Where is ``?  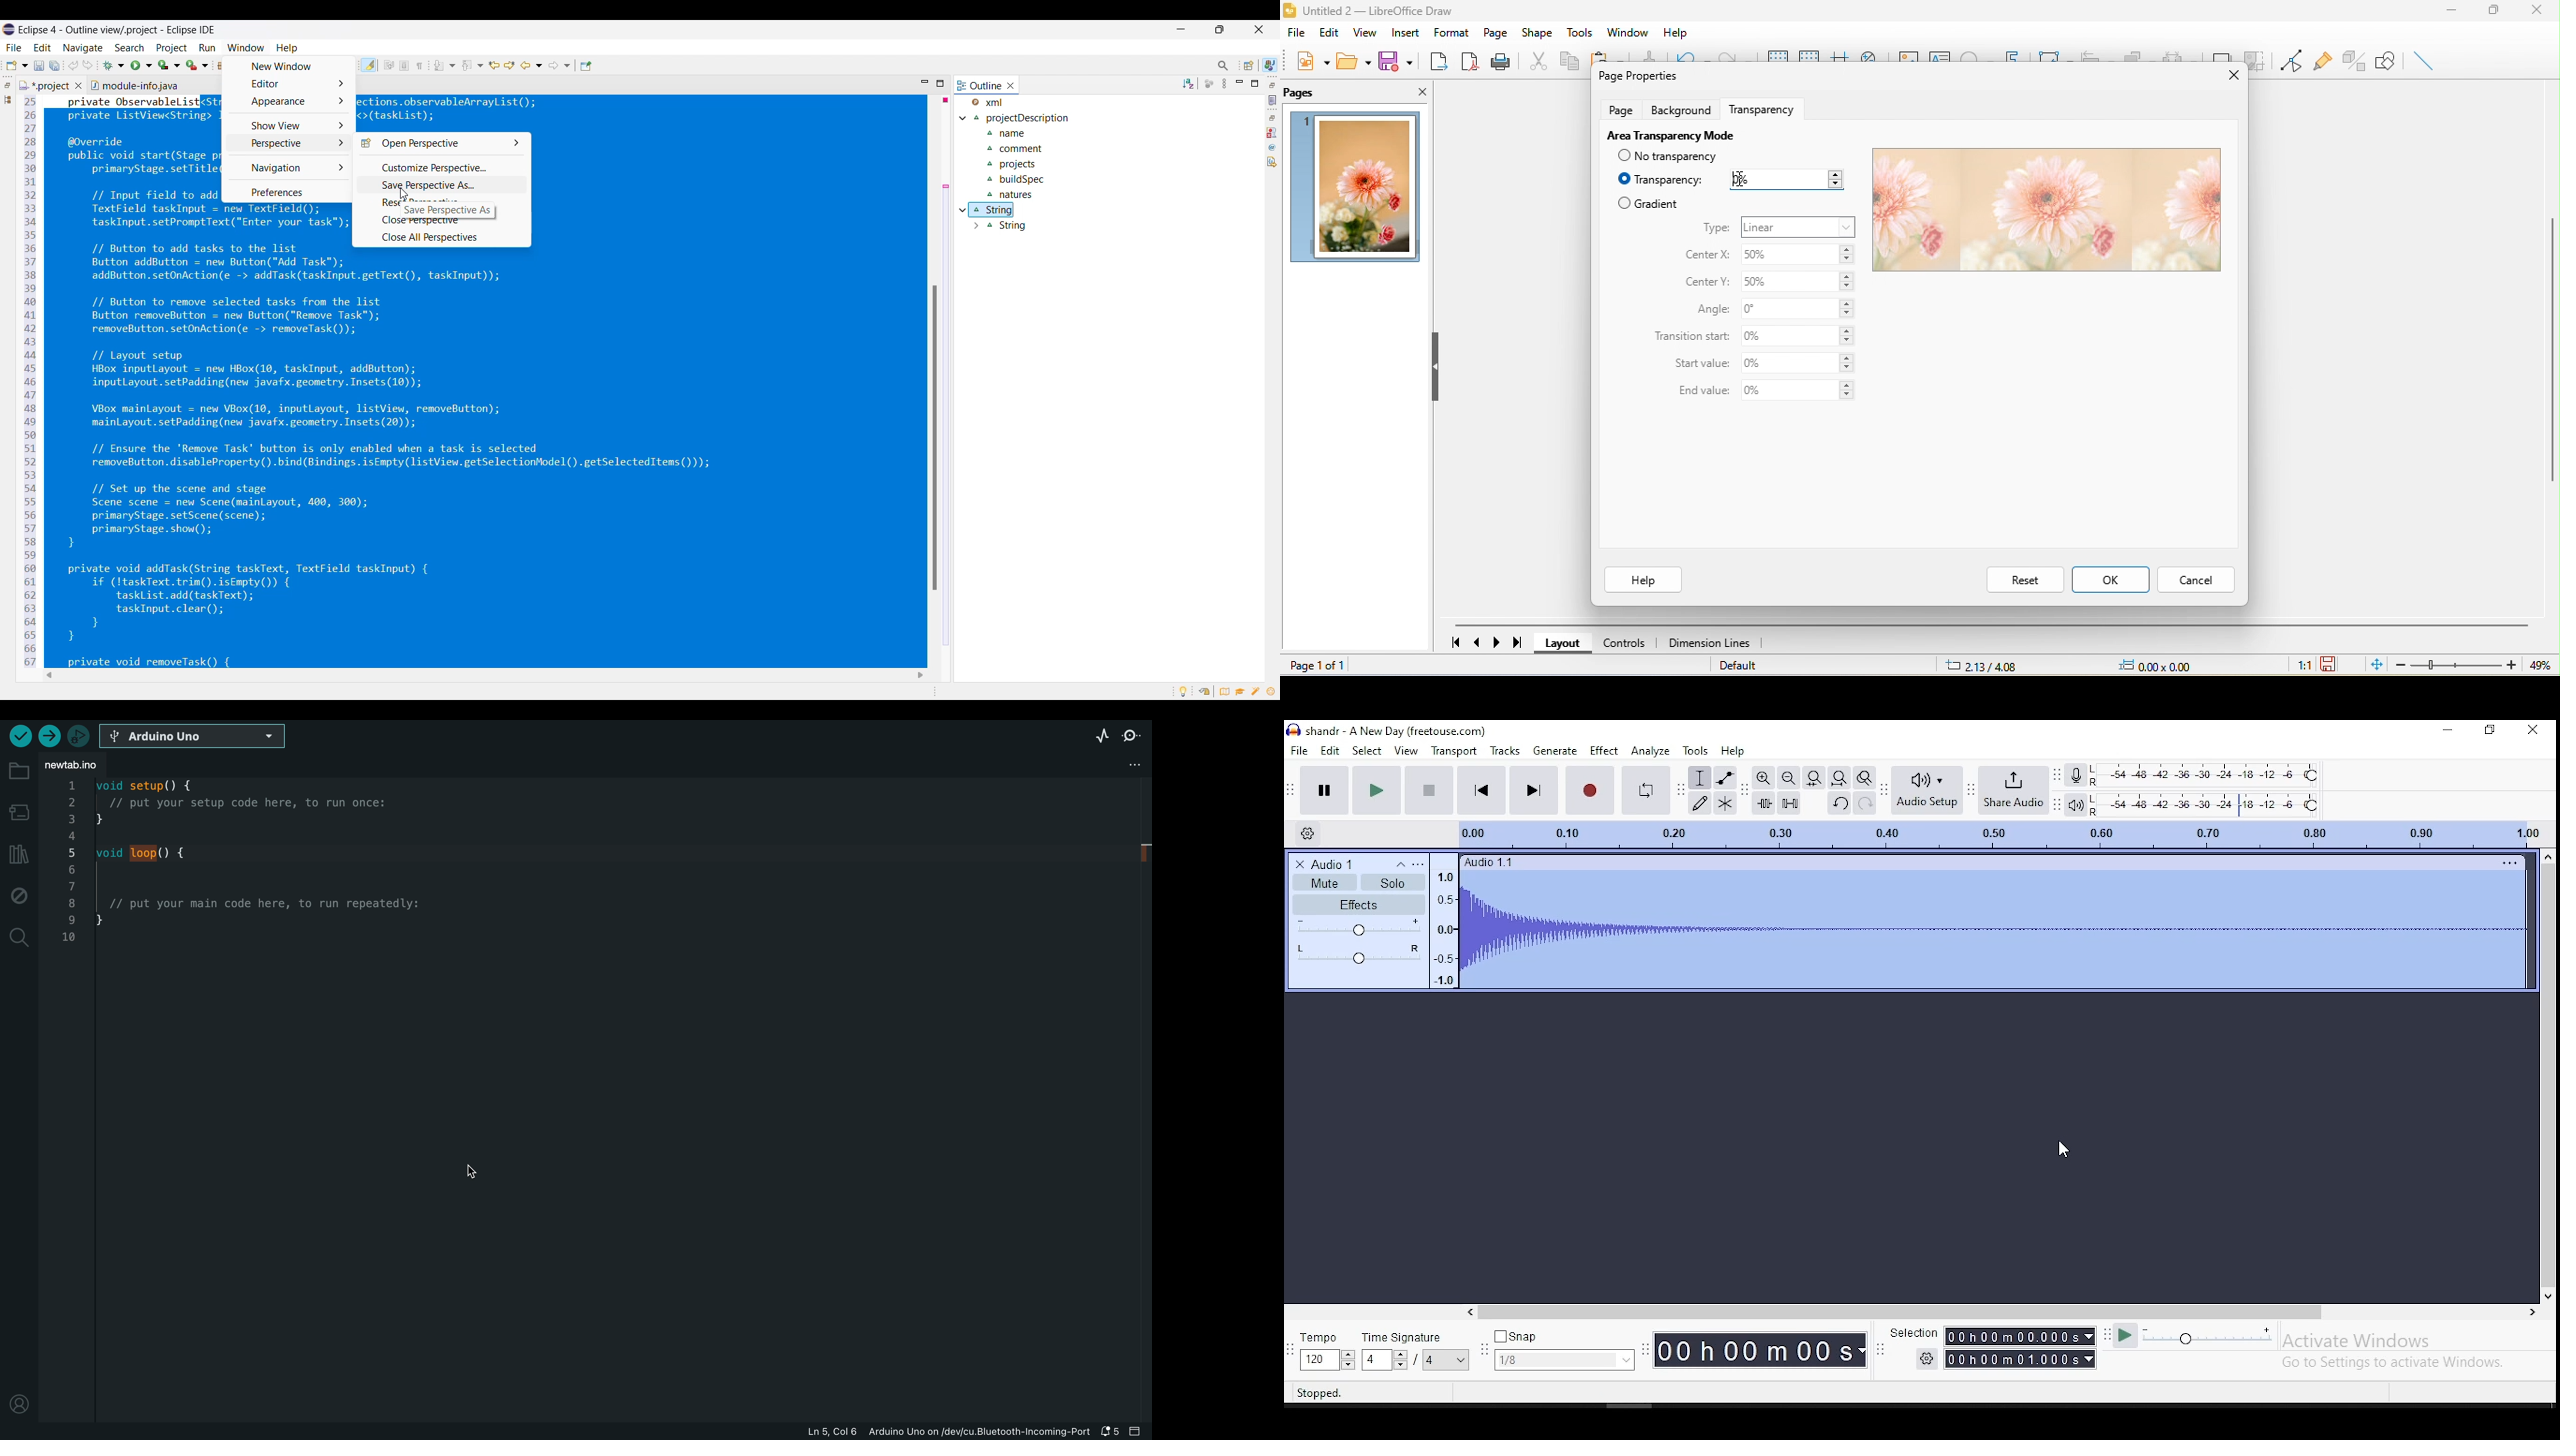  is located at coordinates (1910, 1333).